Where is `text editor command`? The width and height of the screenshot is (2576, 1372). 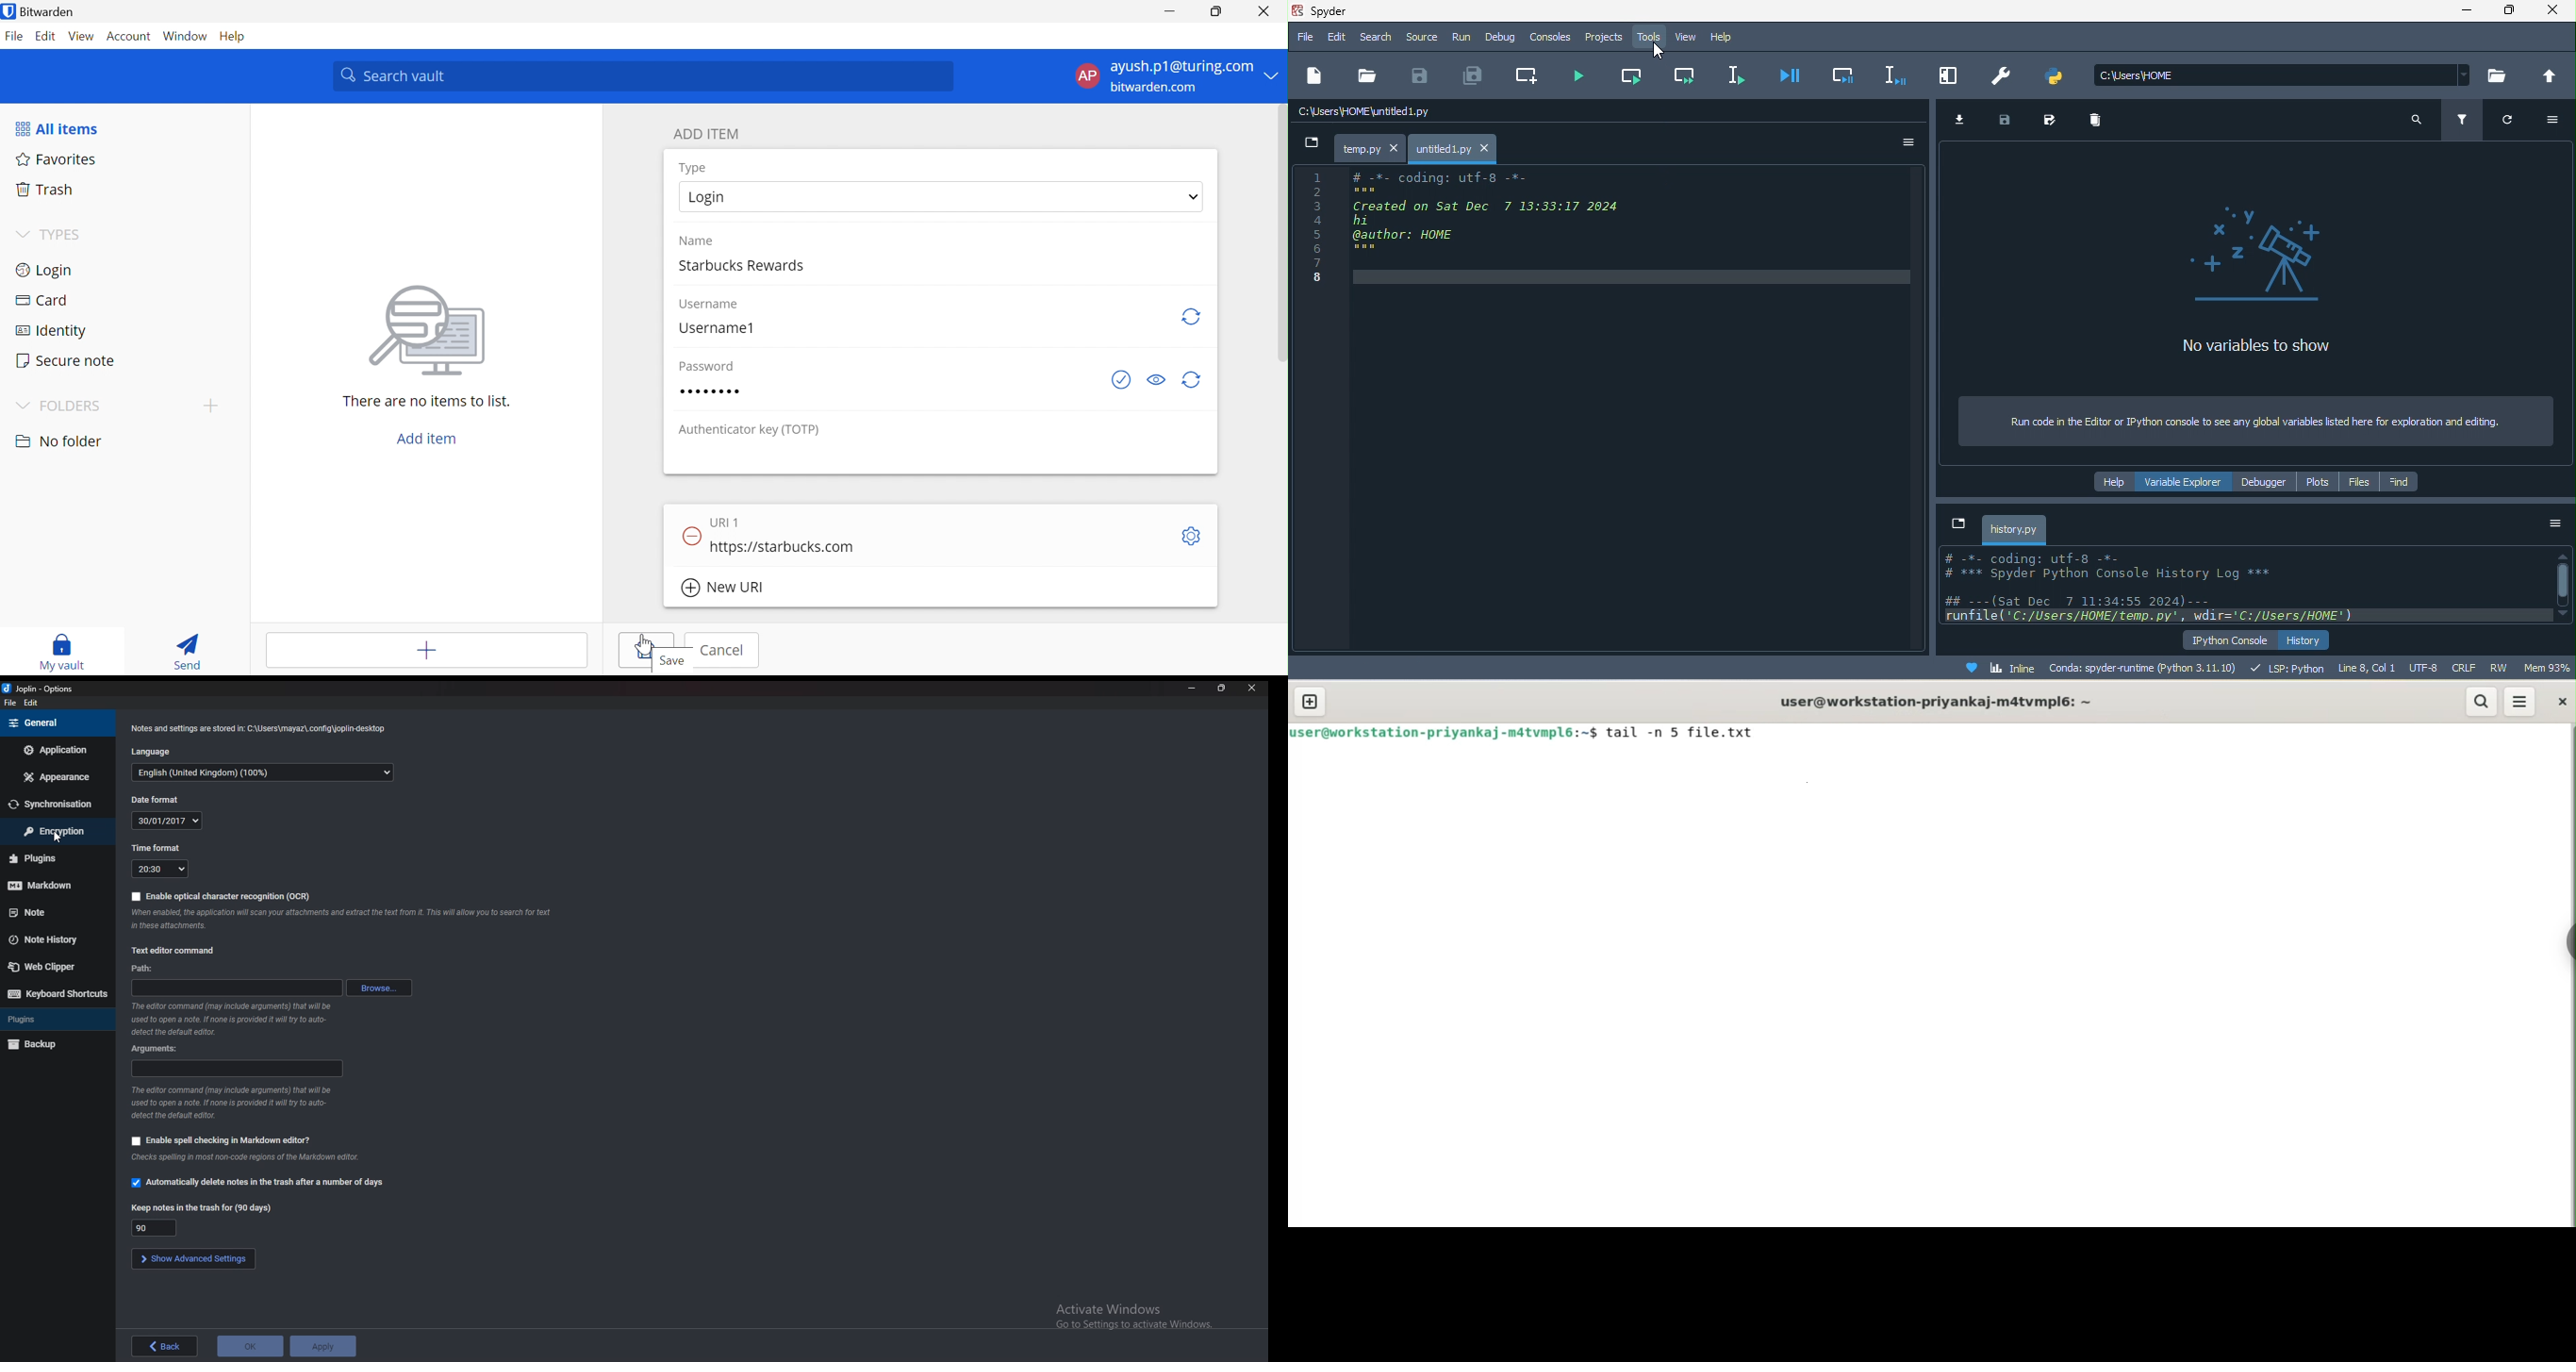
text editor command is located at coordinates (175, 951).